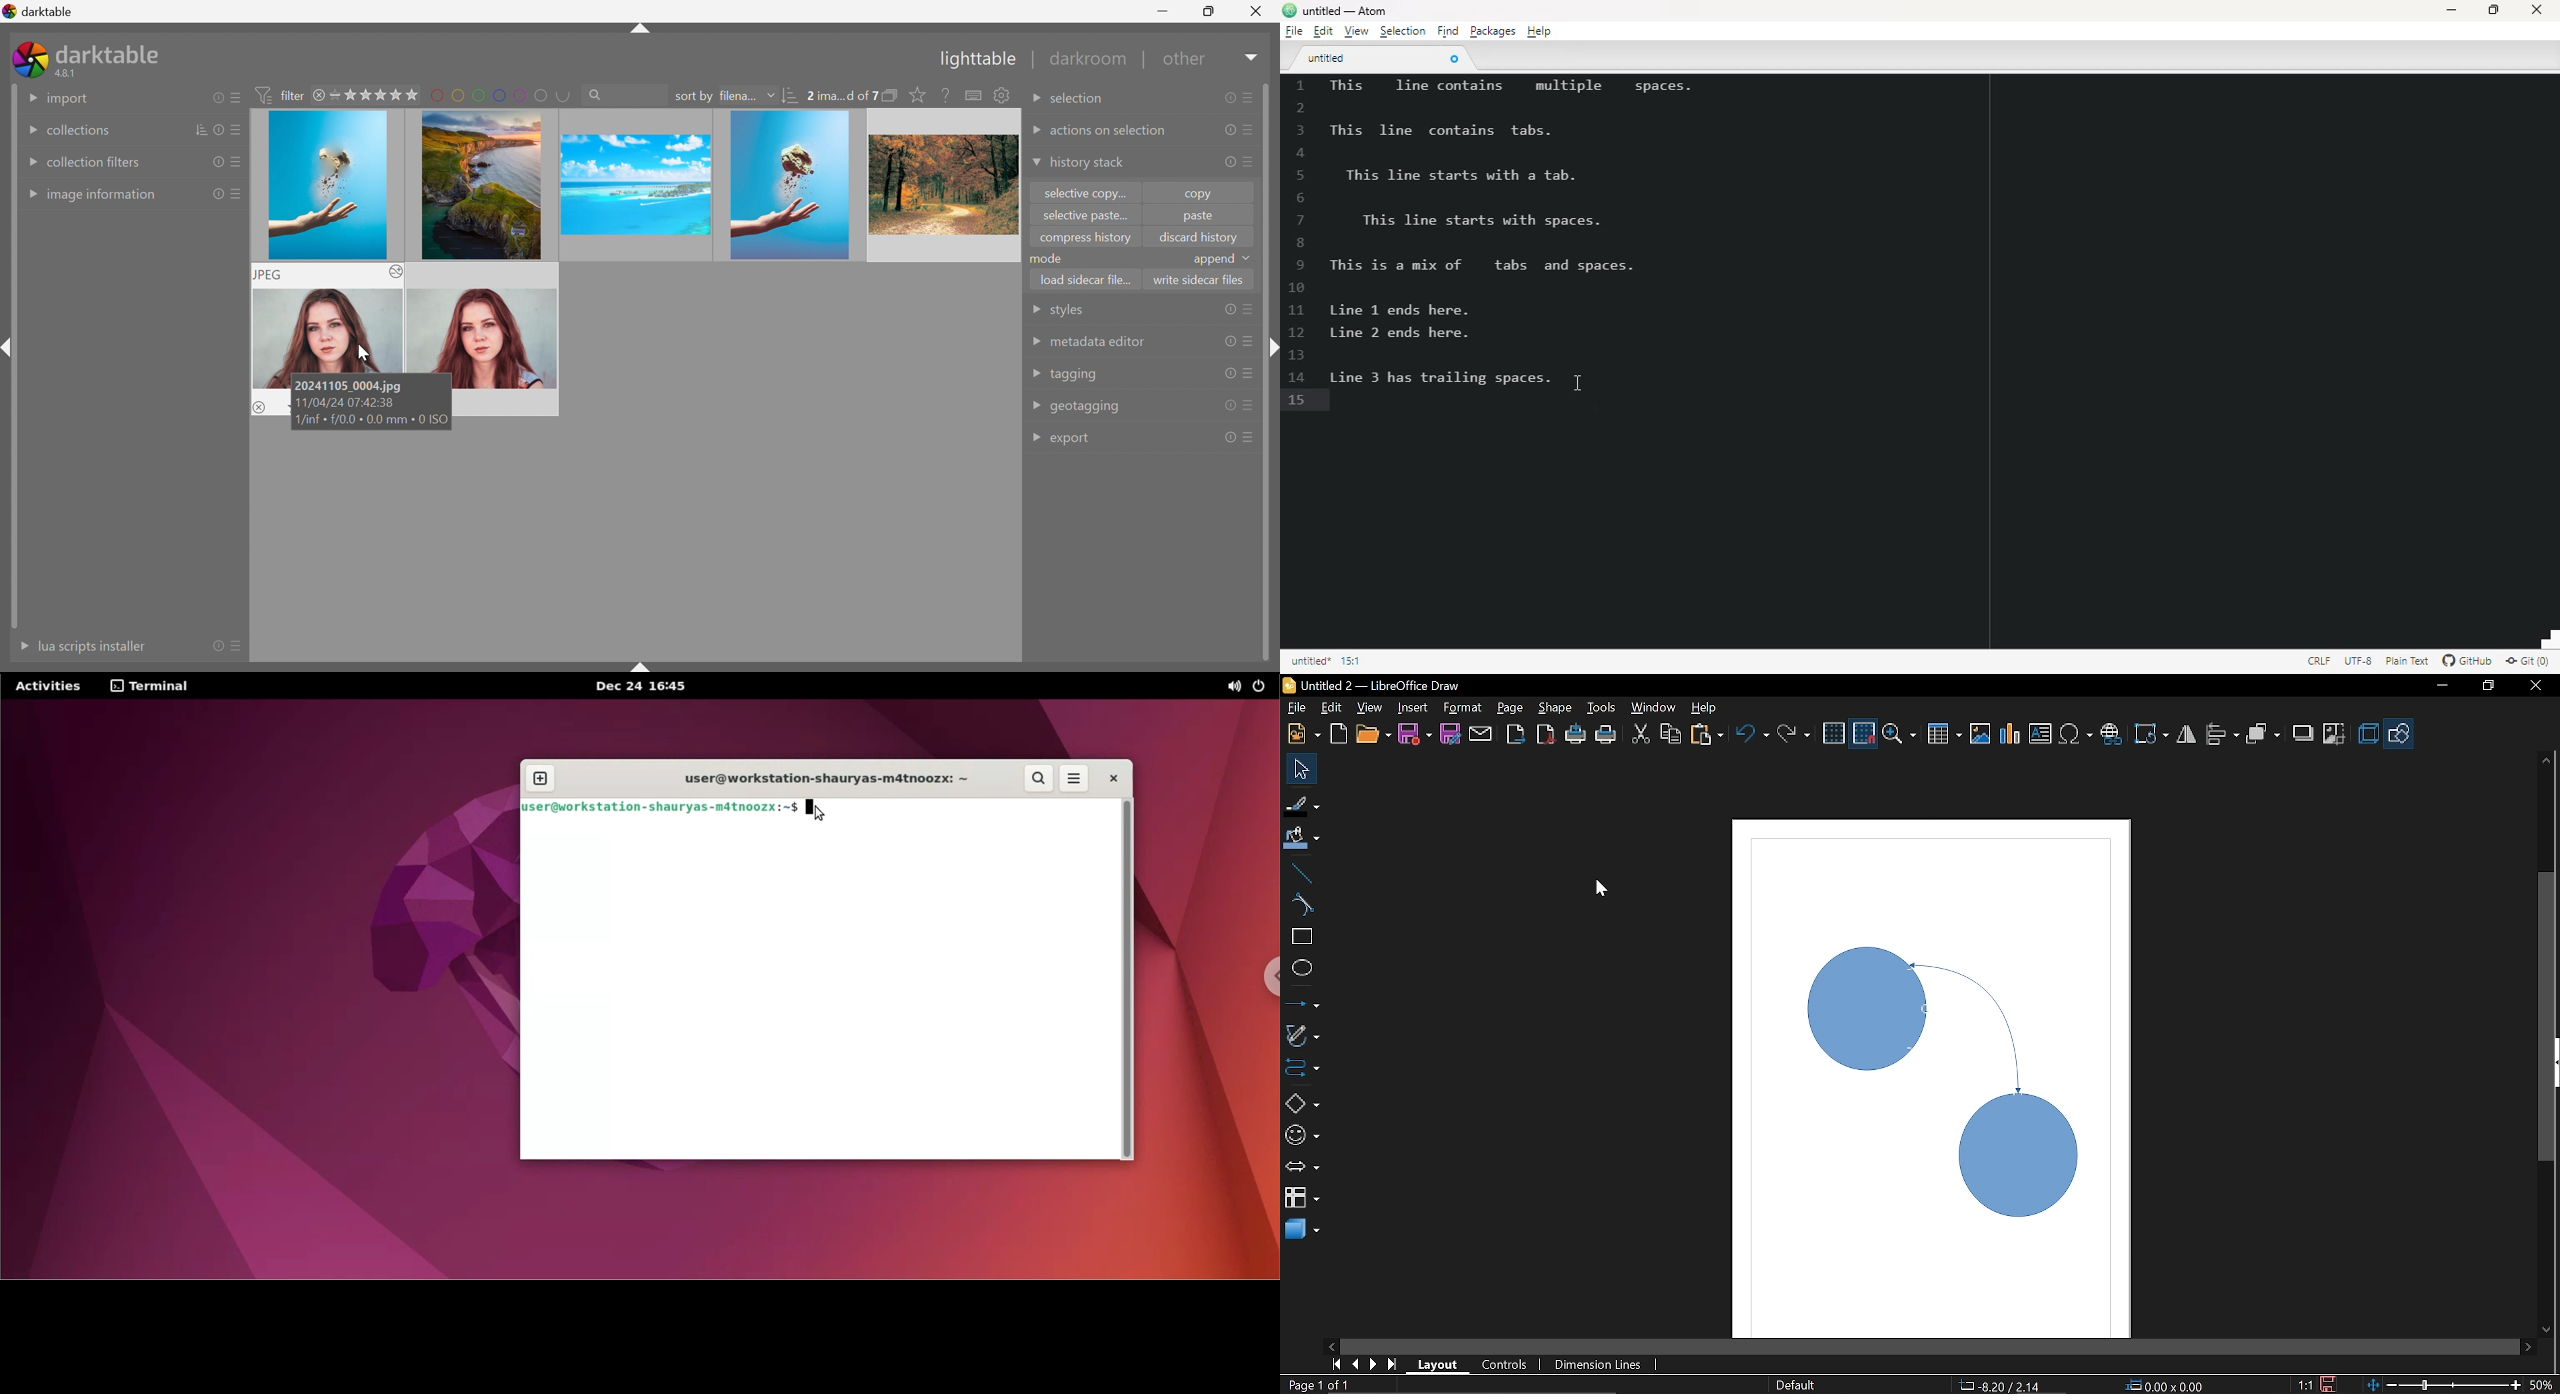 Image resolution: width=2576 pixels, height=1400 pixels. What do you see at coordinates (2076, 735) in the screenshot?
I see `Insert symbol` at bounding box center [2076, 735].